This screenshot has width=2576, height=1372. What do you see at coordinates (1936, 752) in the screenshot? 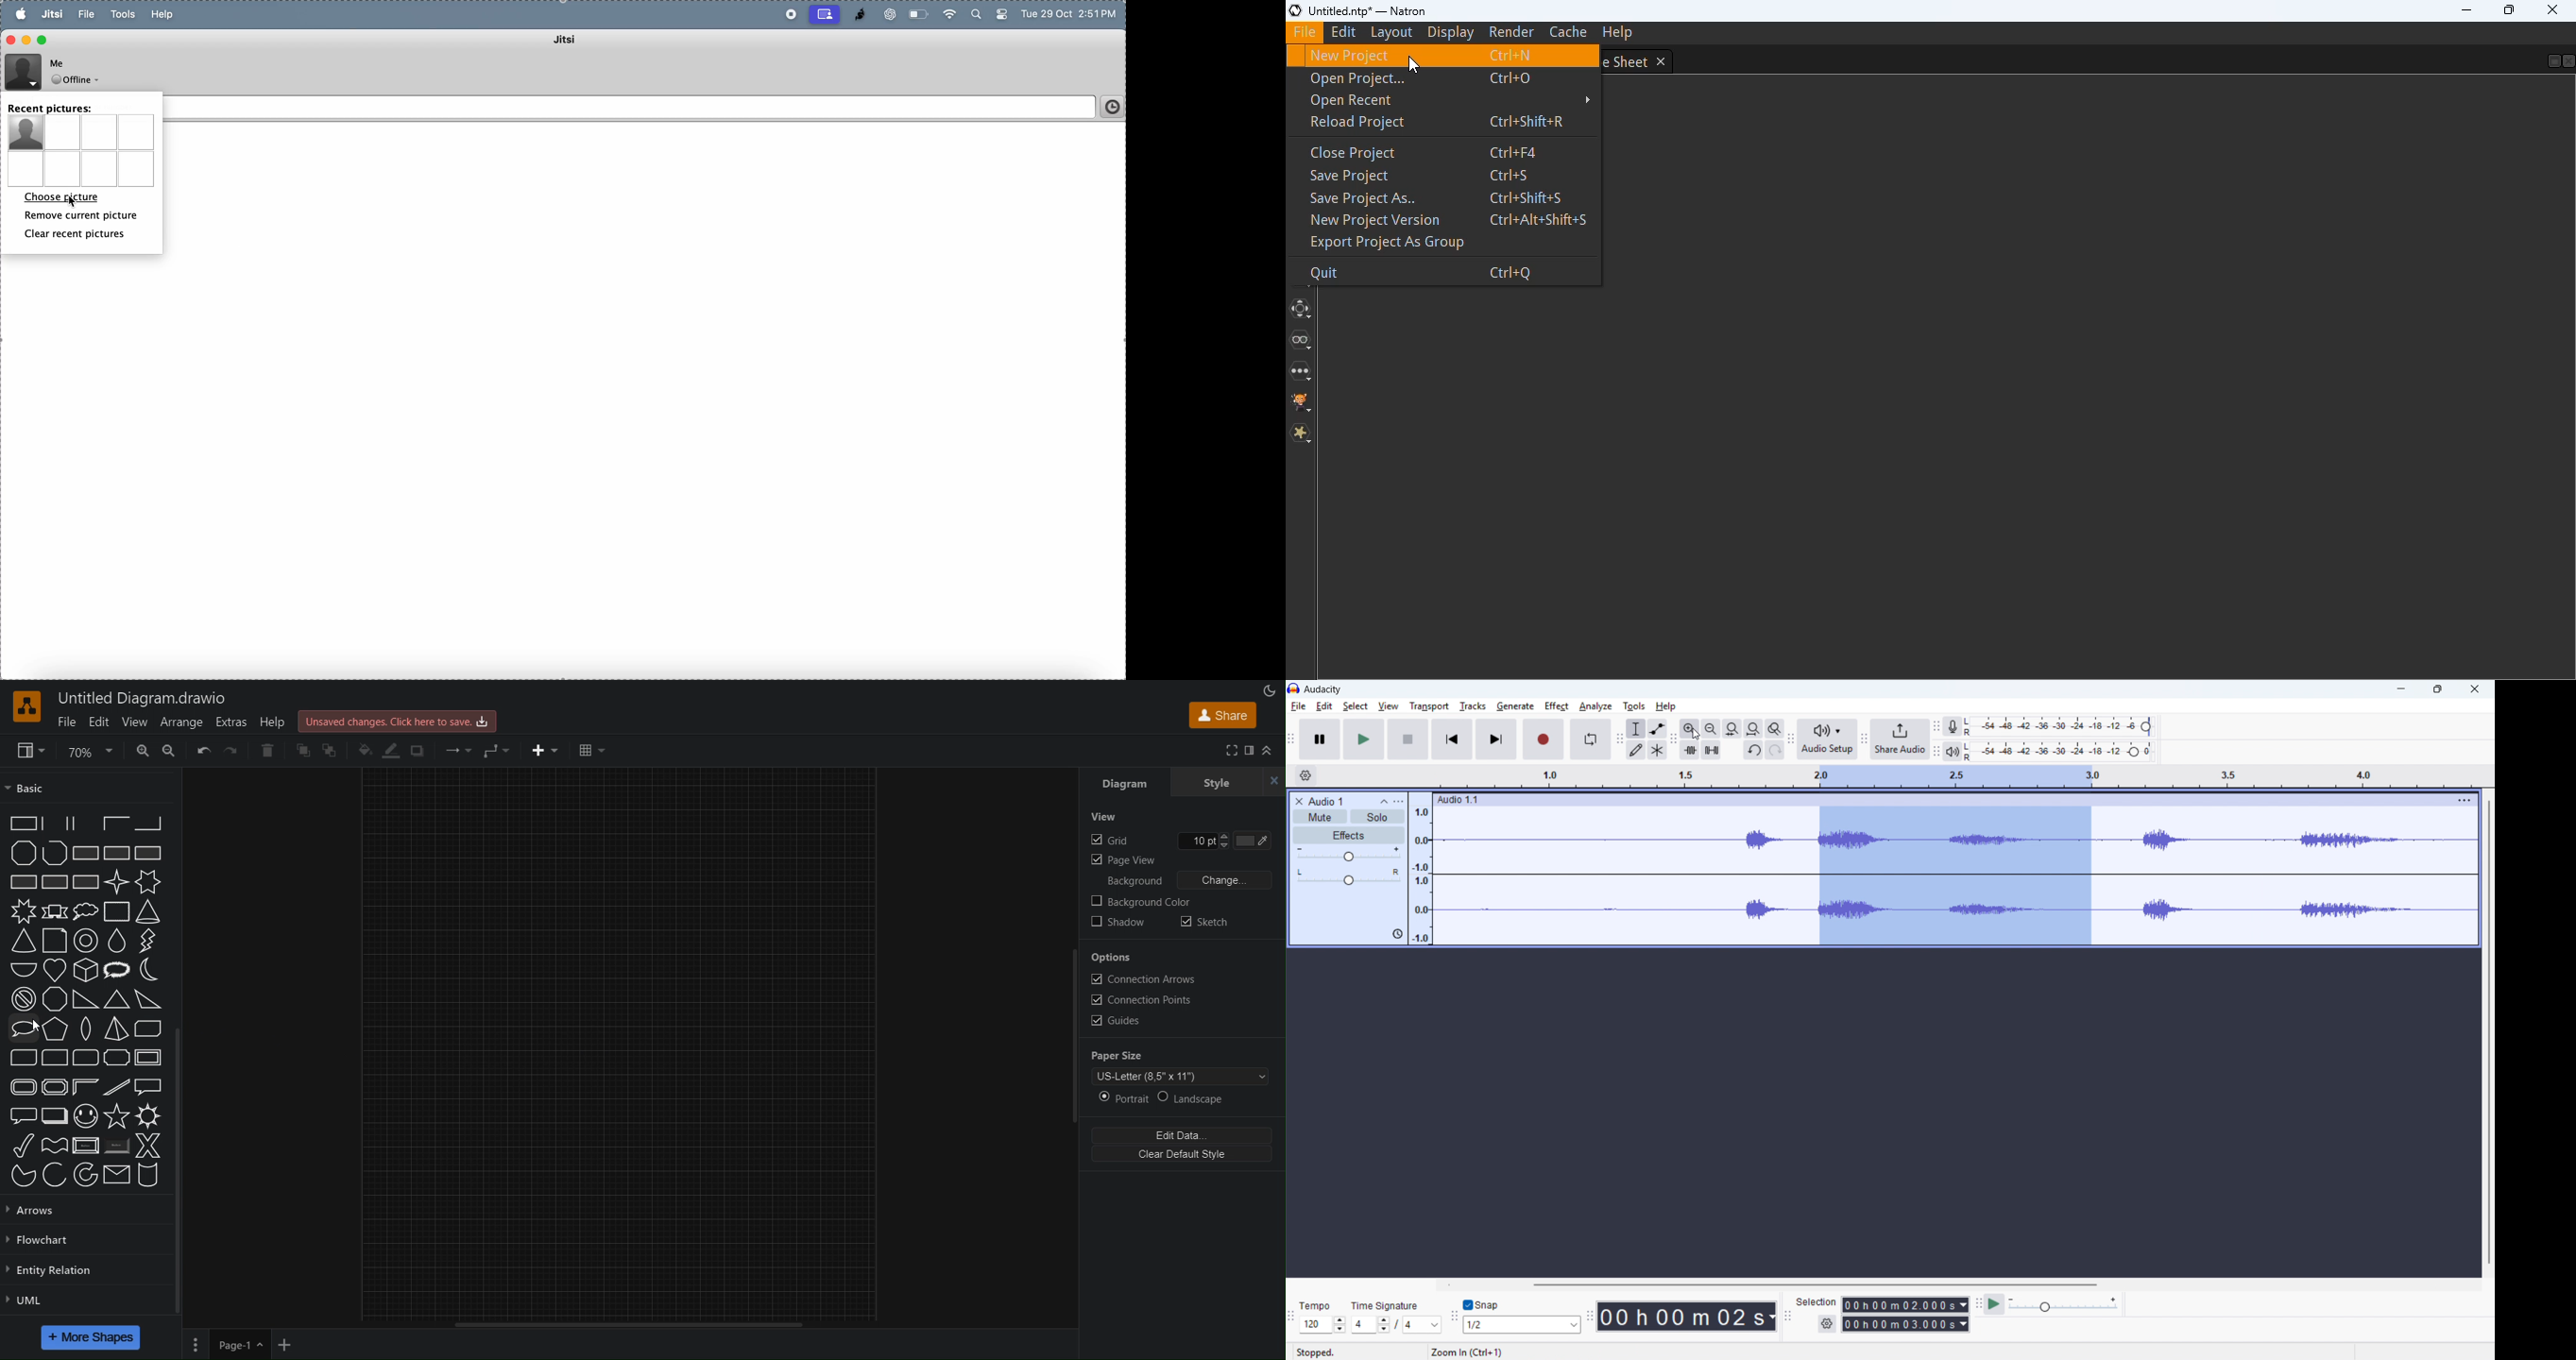
I see `Playback metre toolbar` at bounding box center [1936, 752].